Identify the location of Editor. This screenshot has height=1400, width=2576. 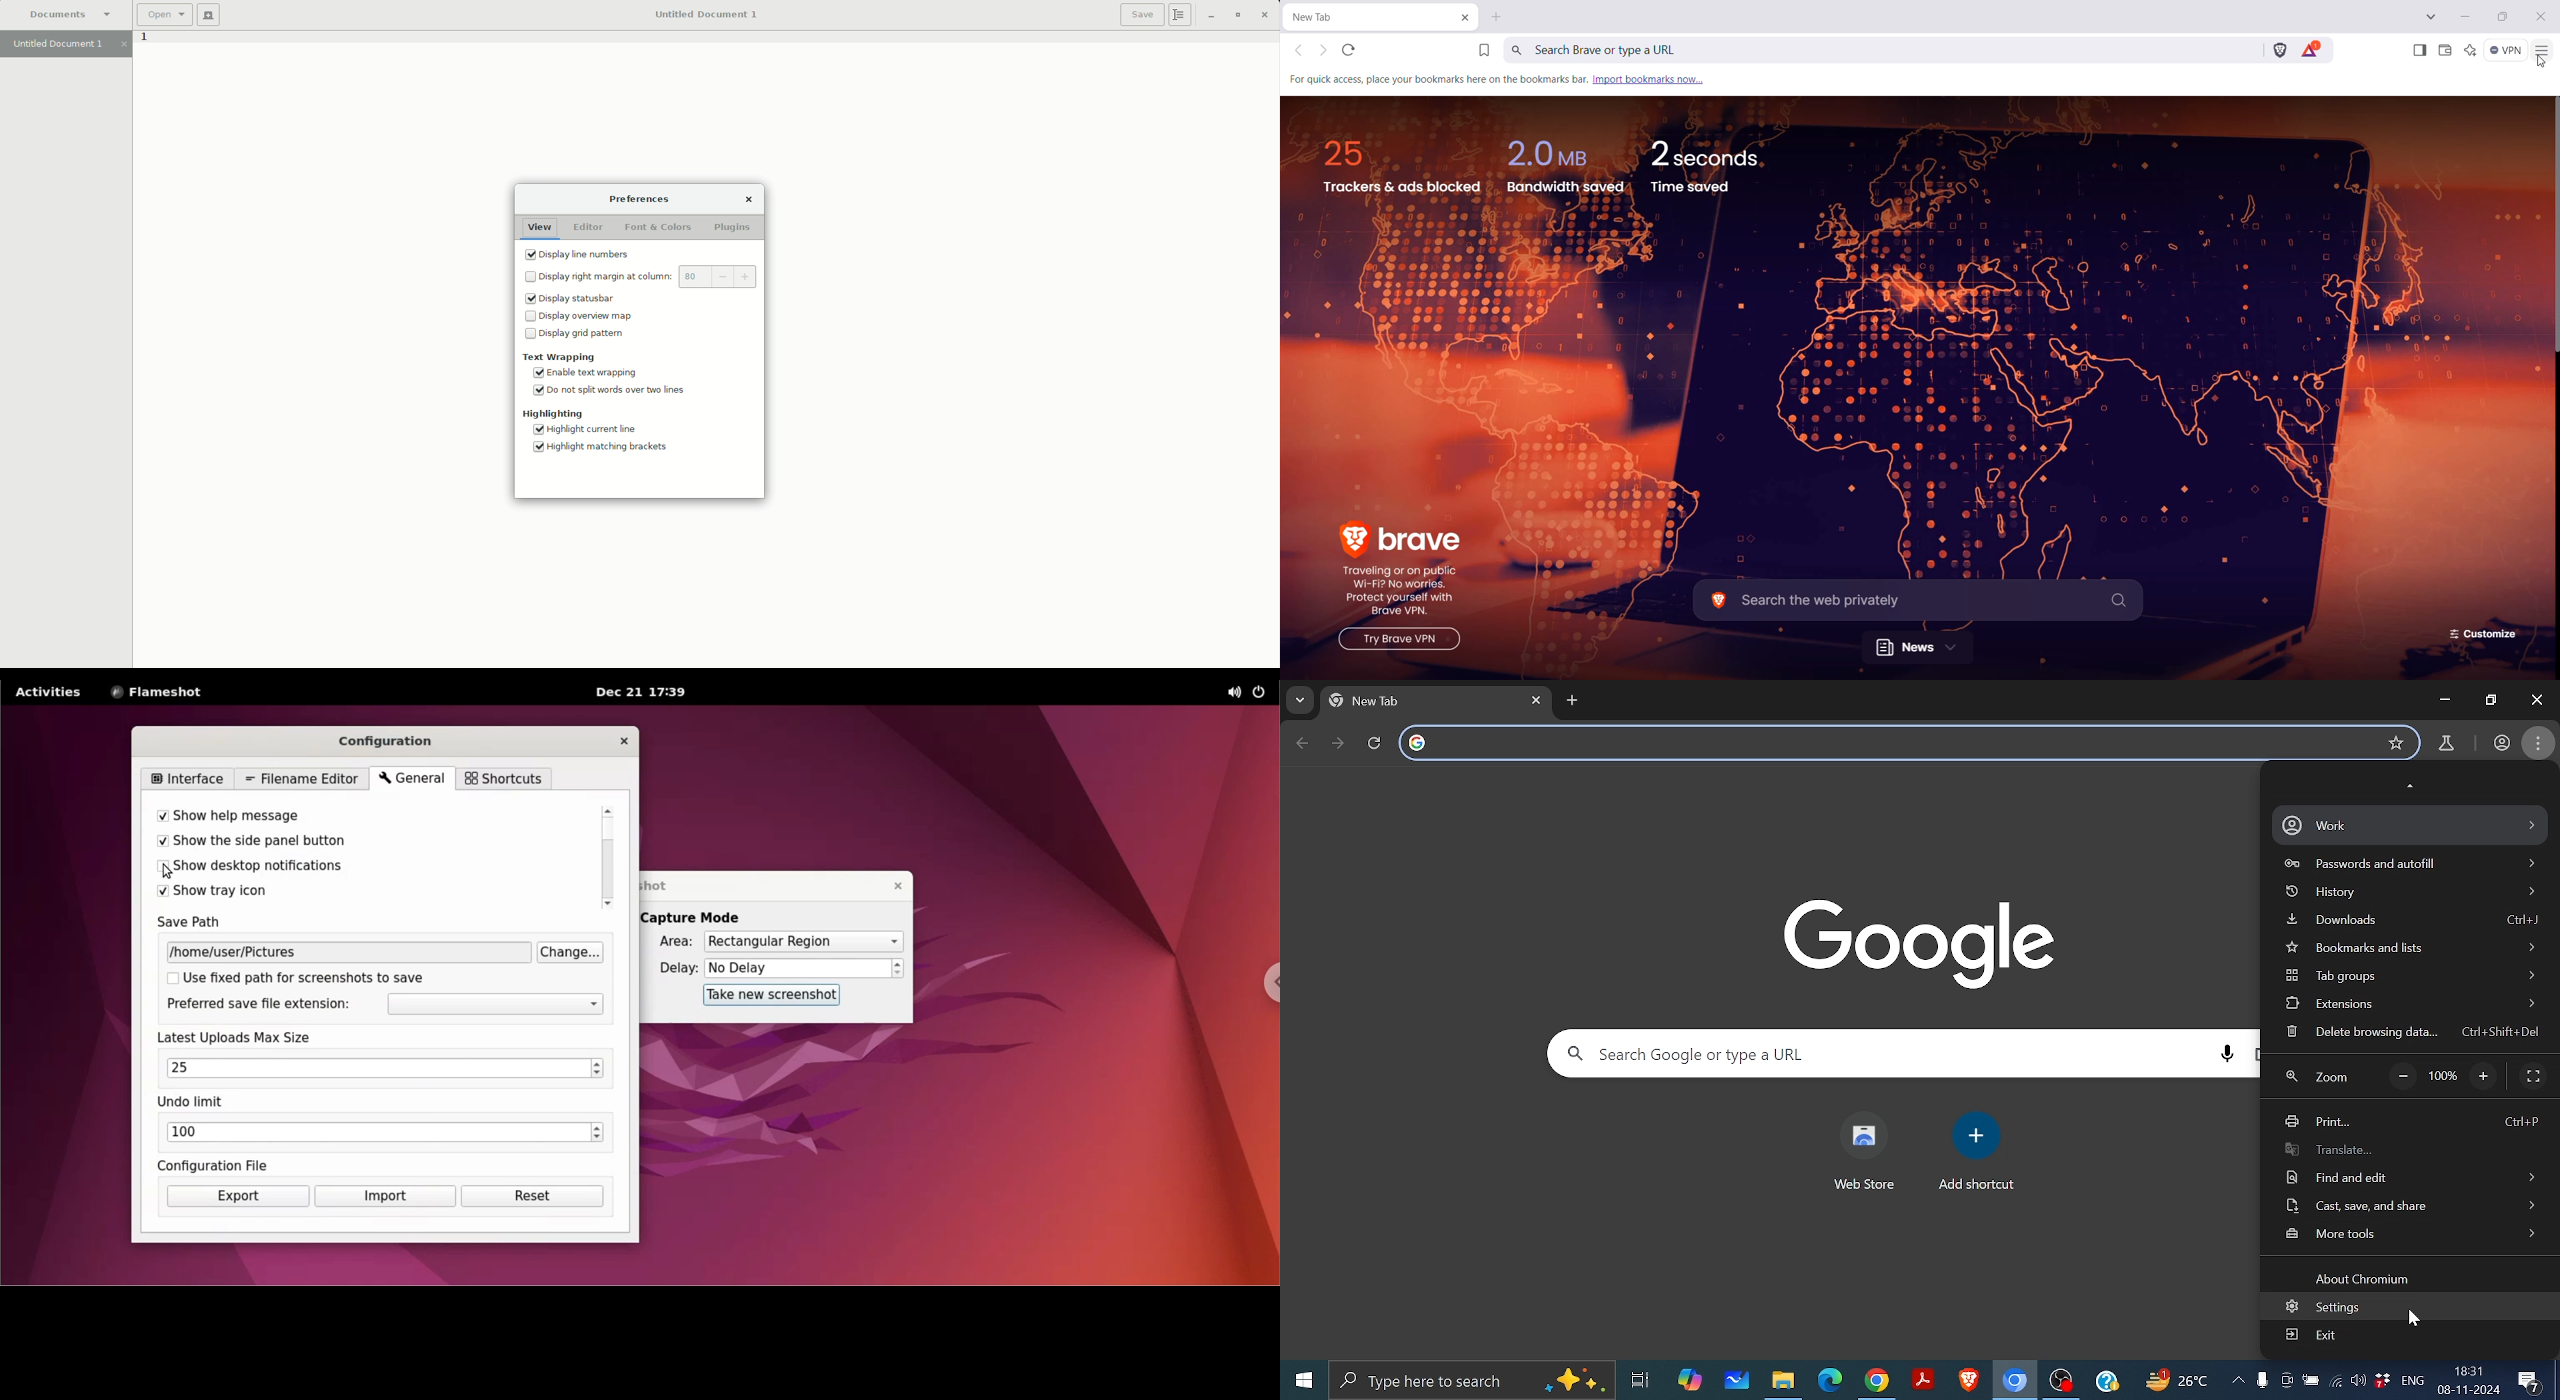
(587, 228).